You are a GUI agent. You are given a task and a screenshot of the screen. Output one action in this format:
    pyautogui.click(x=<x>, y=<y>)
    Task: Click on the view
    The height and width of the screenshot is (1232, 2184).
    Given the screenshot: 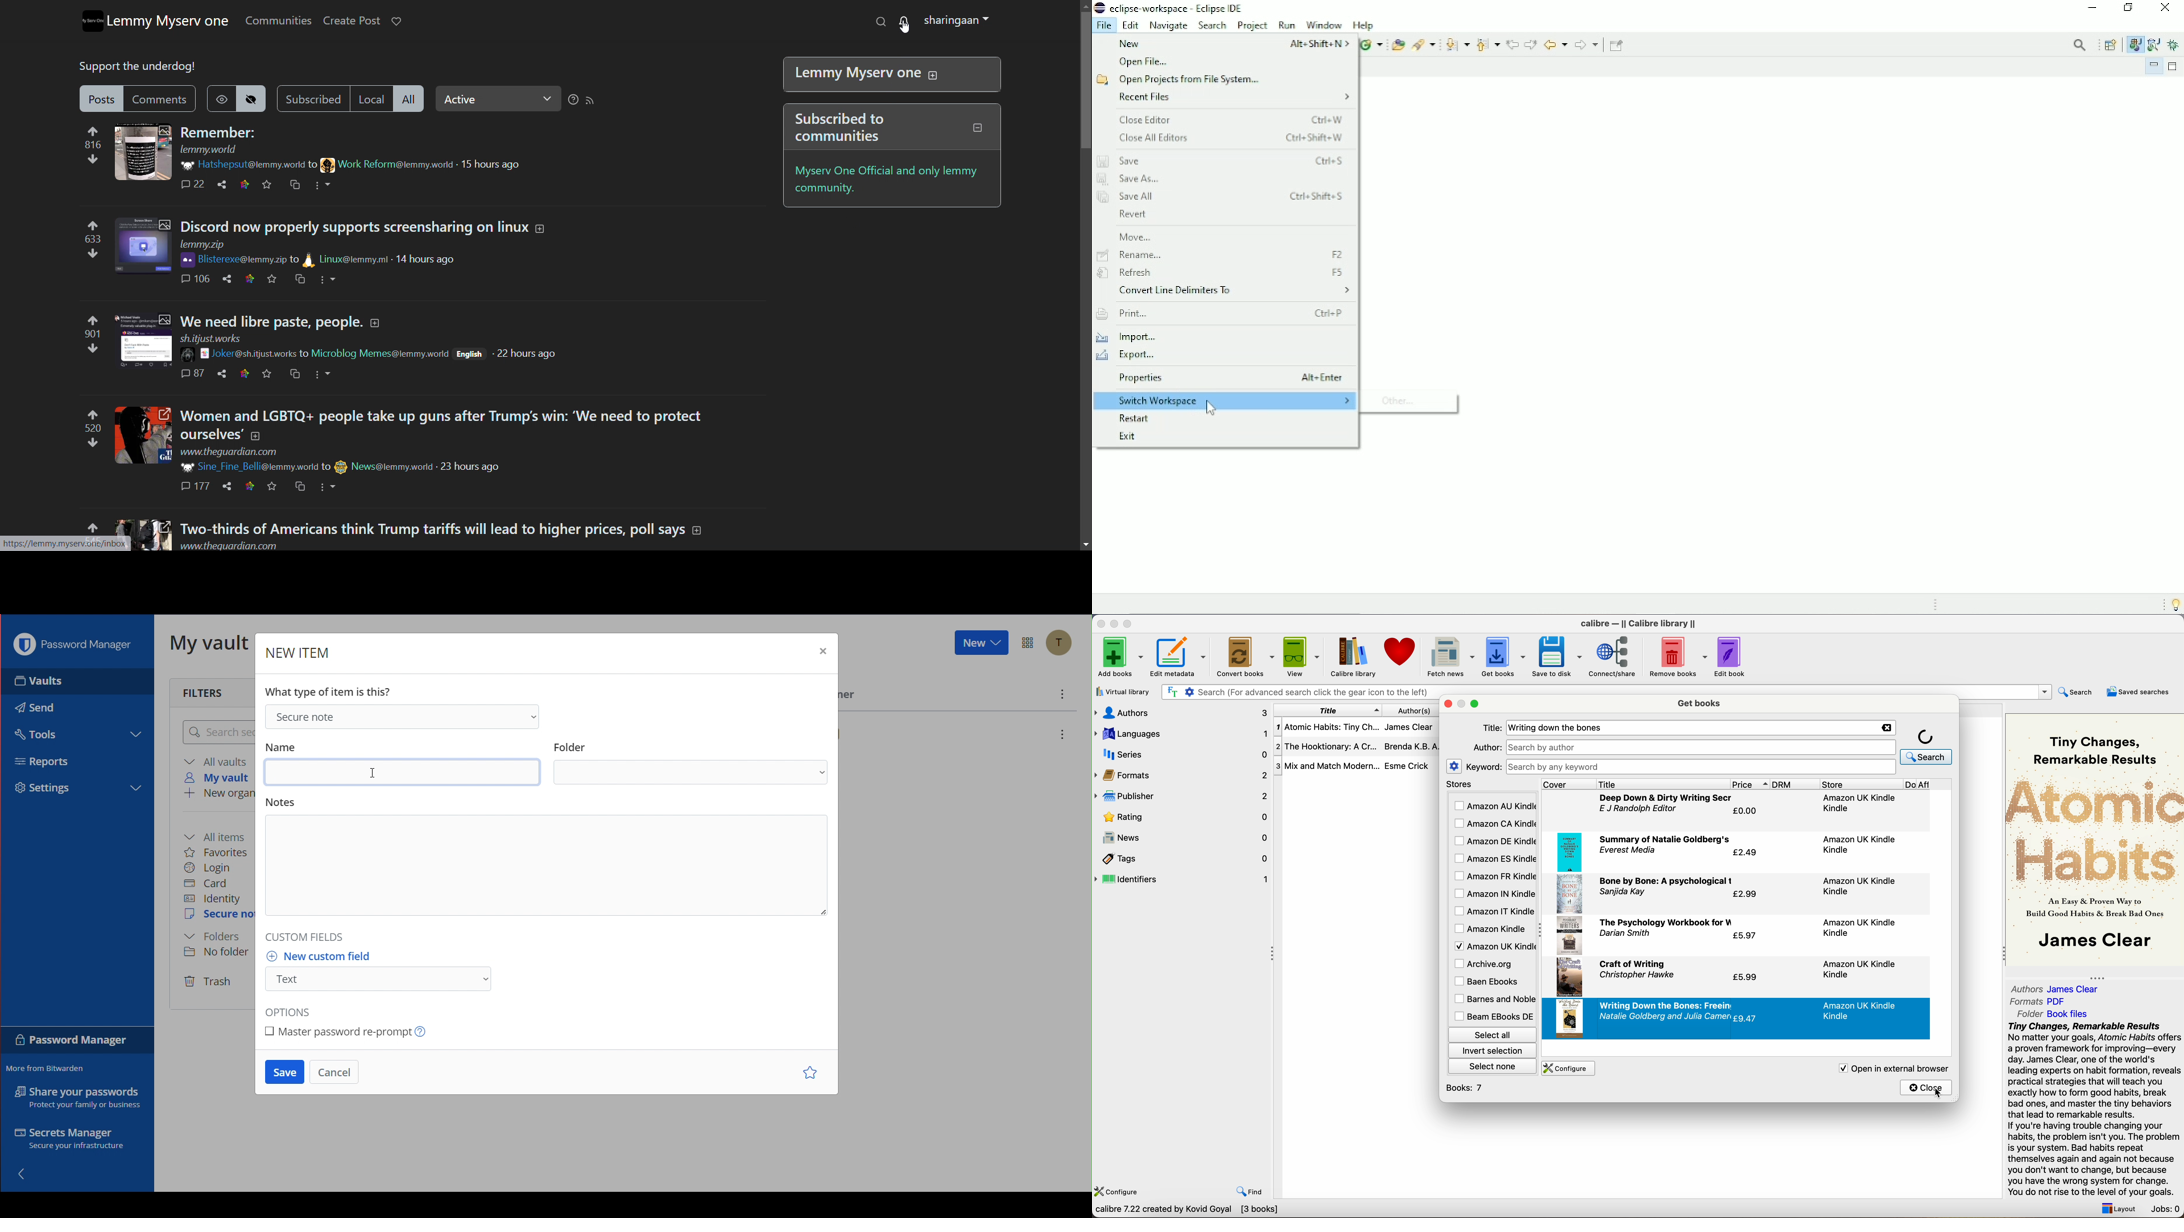 What is the action you would take?
    pyautogui.click(x=1303, y=656)
    